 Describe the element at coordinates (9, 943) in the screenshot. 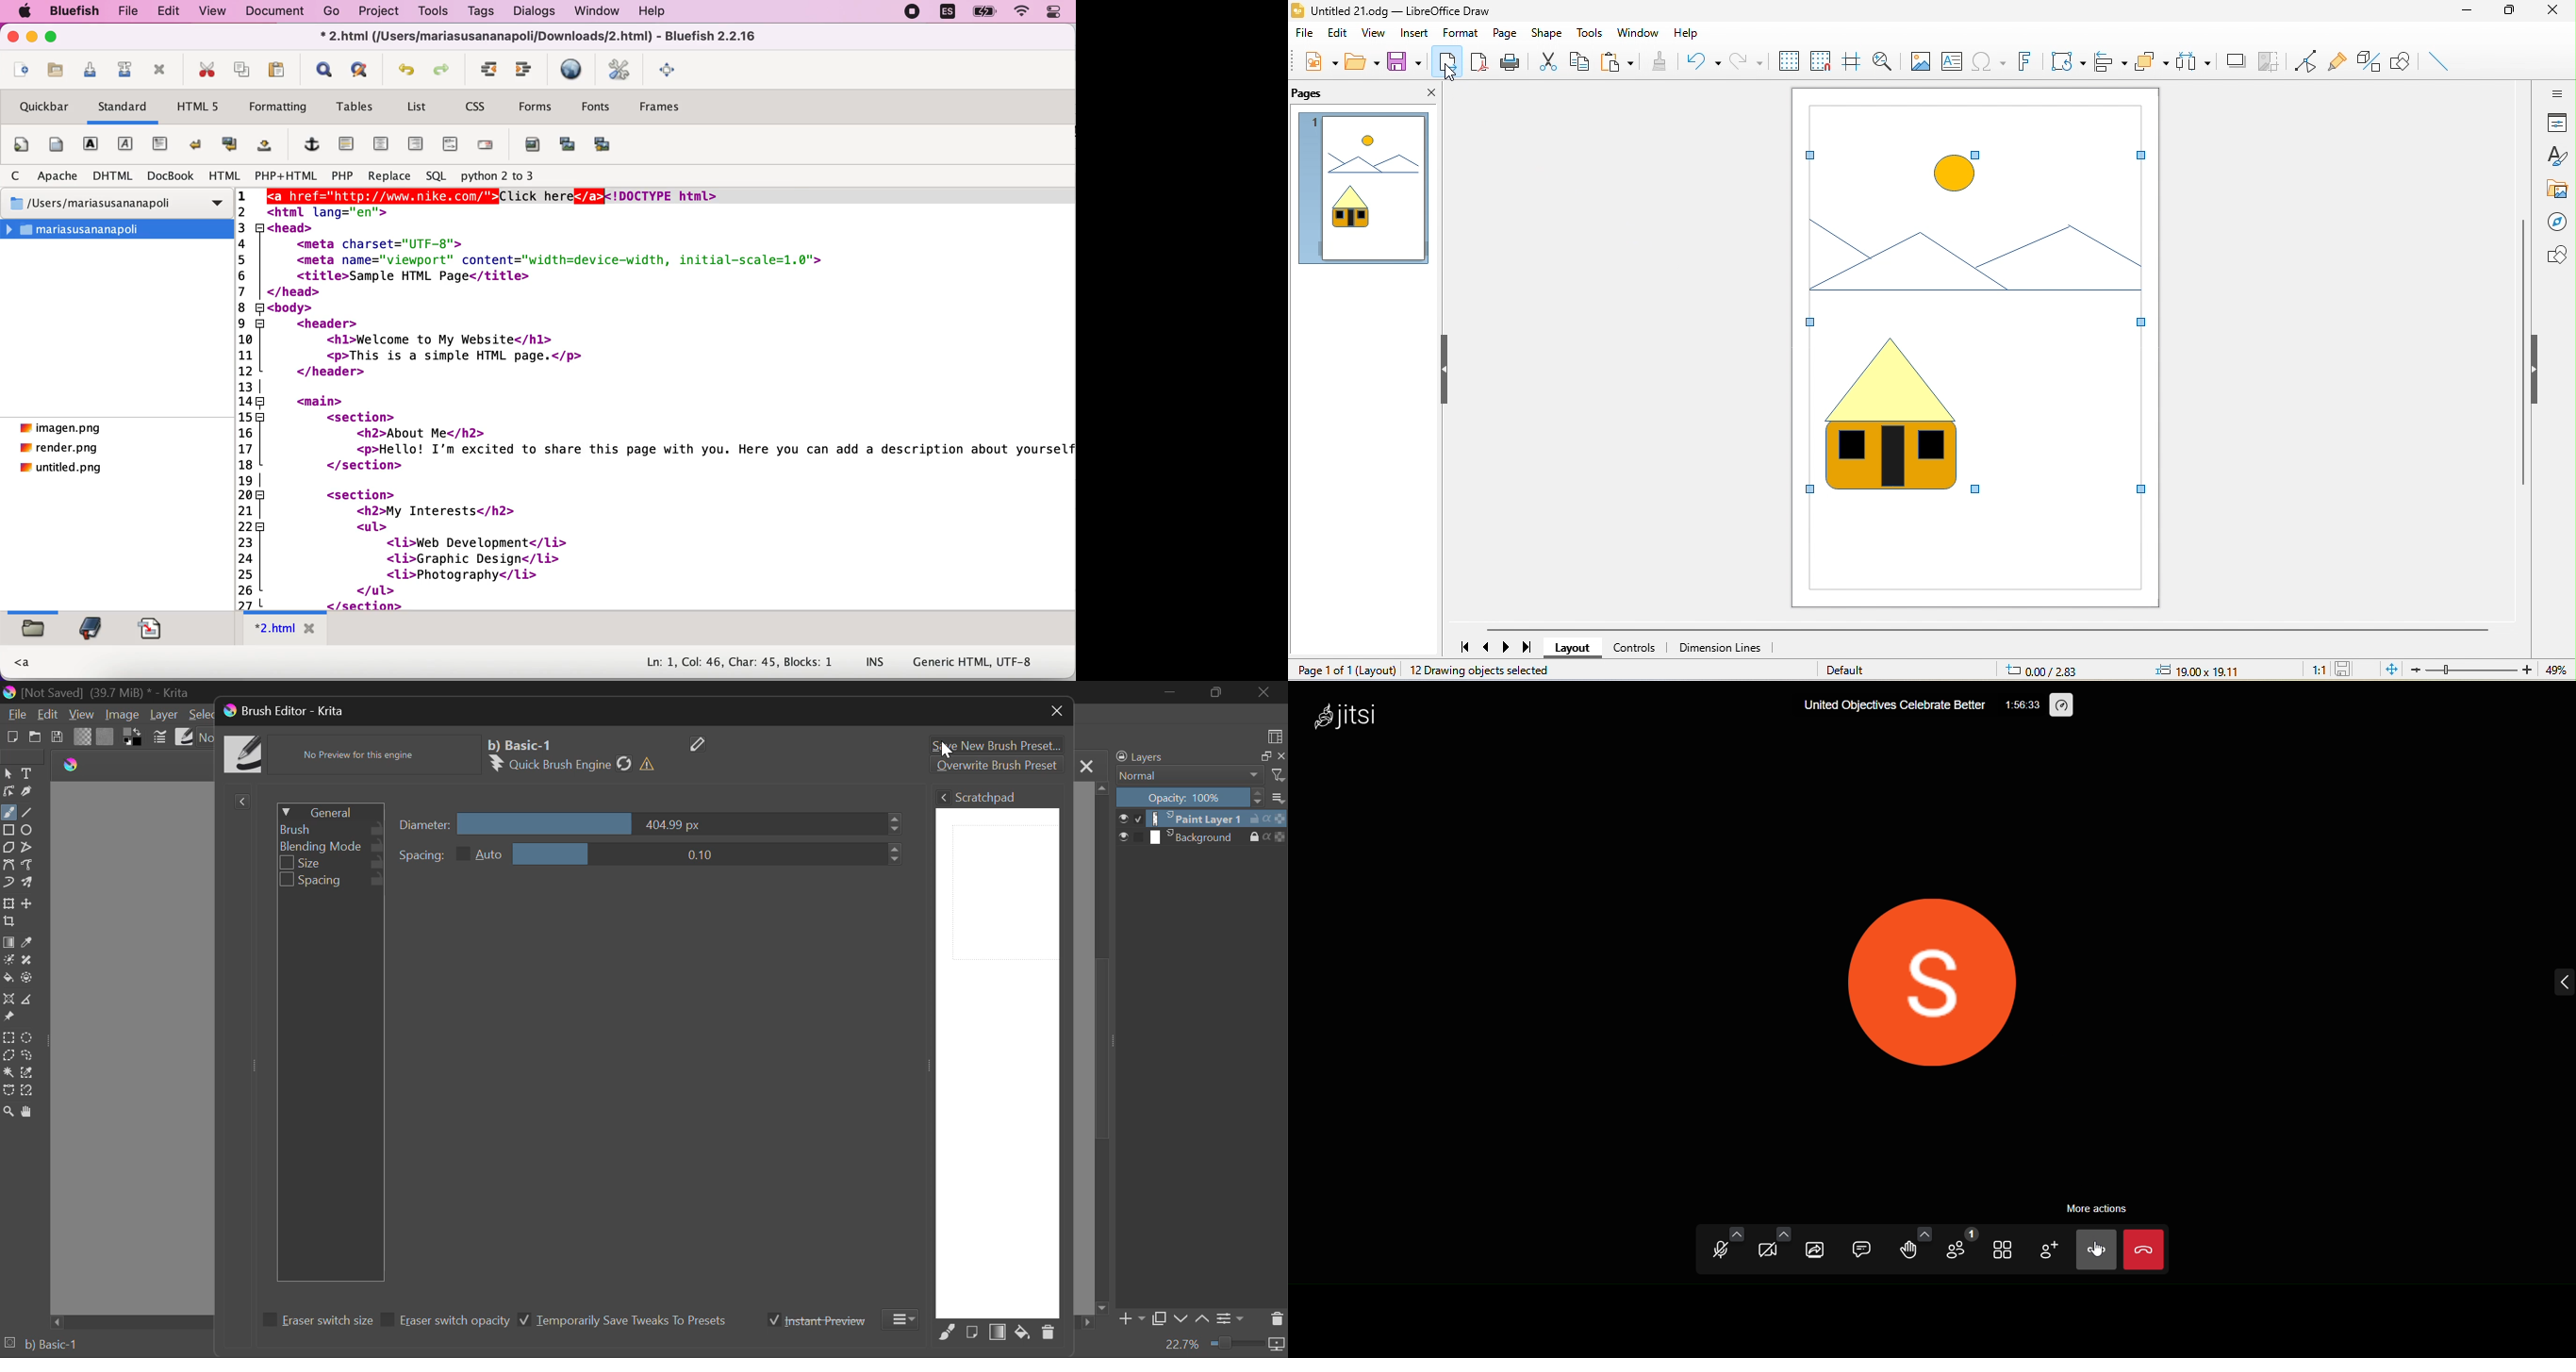

I see `Fill Gradient` at that location.